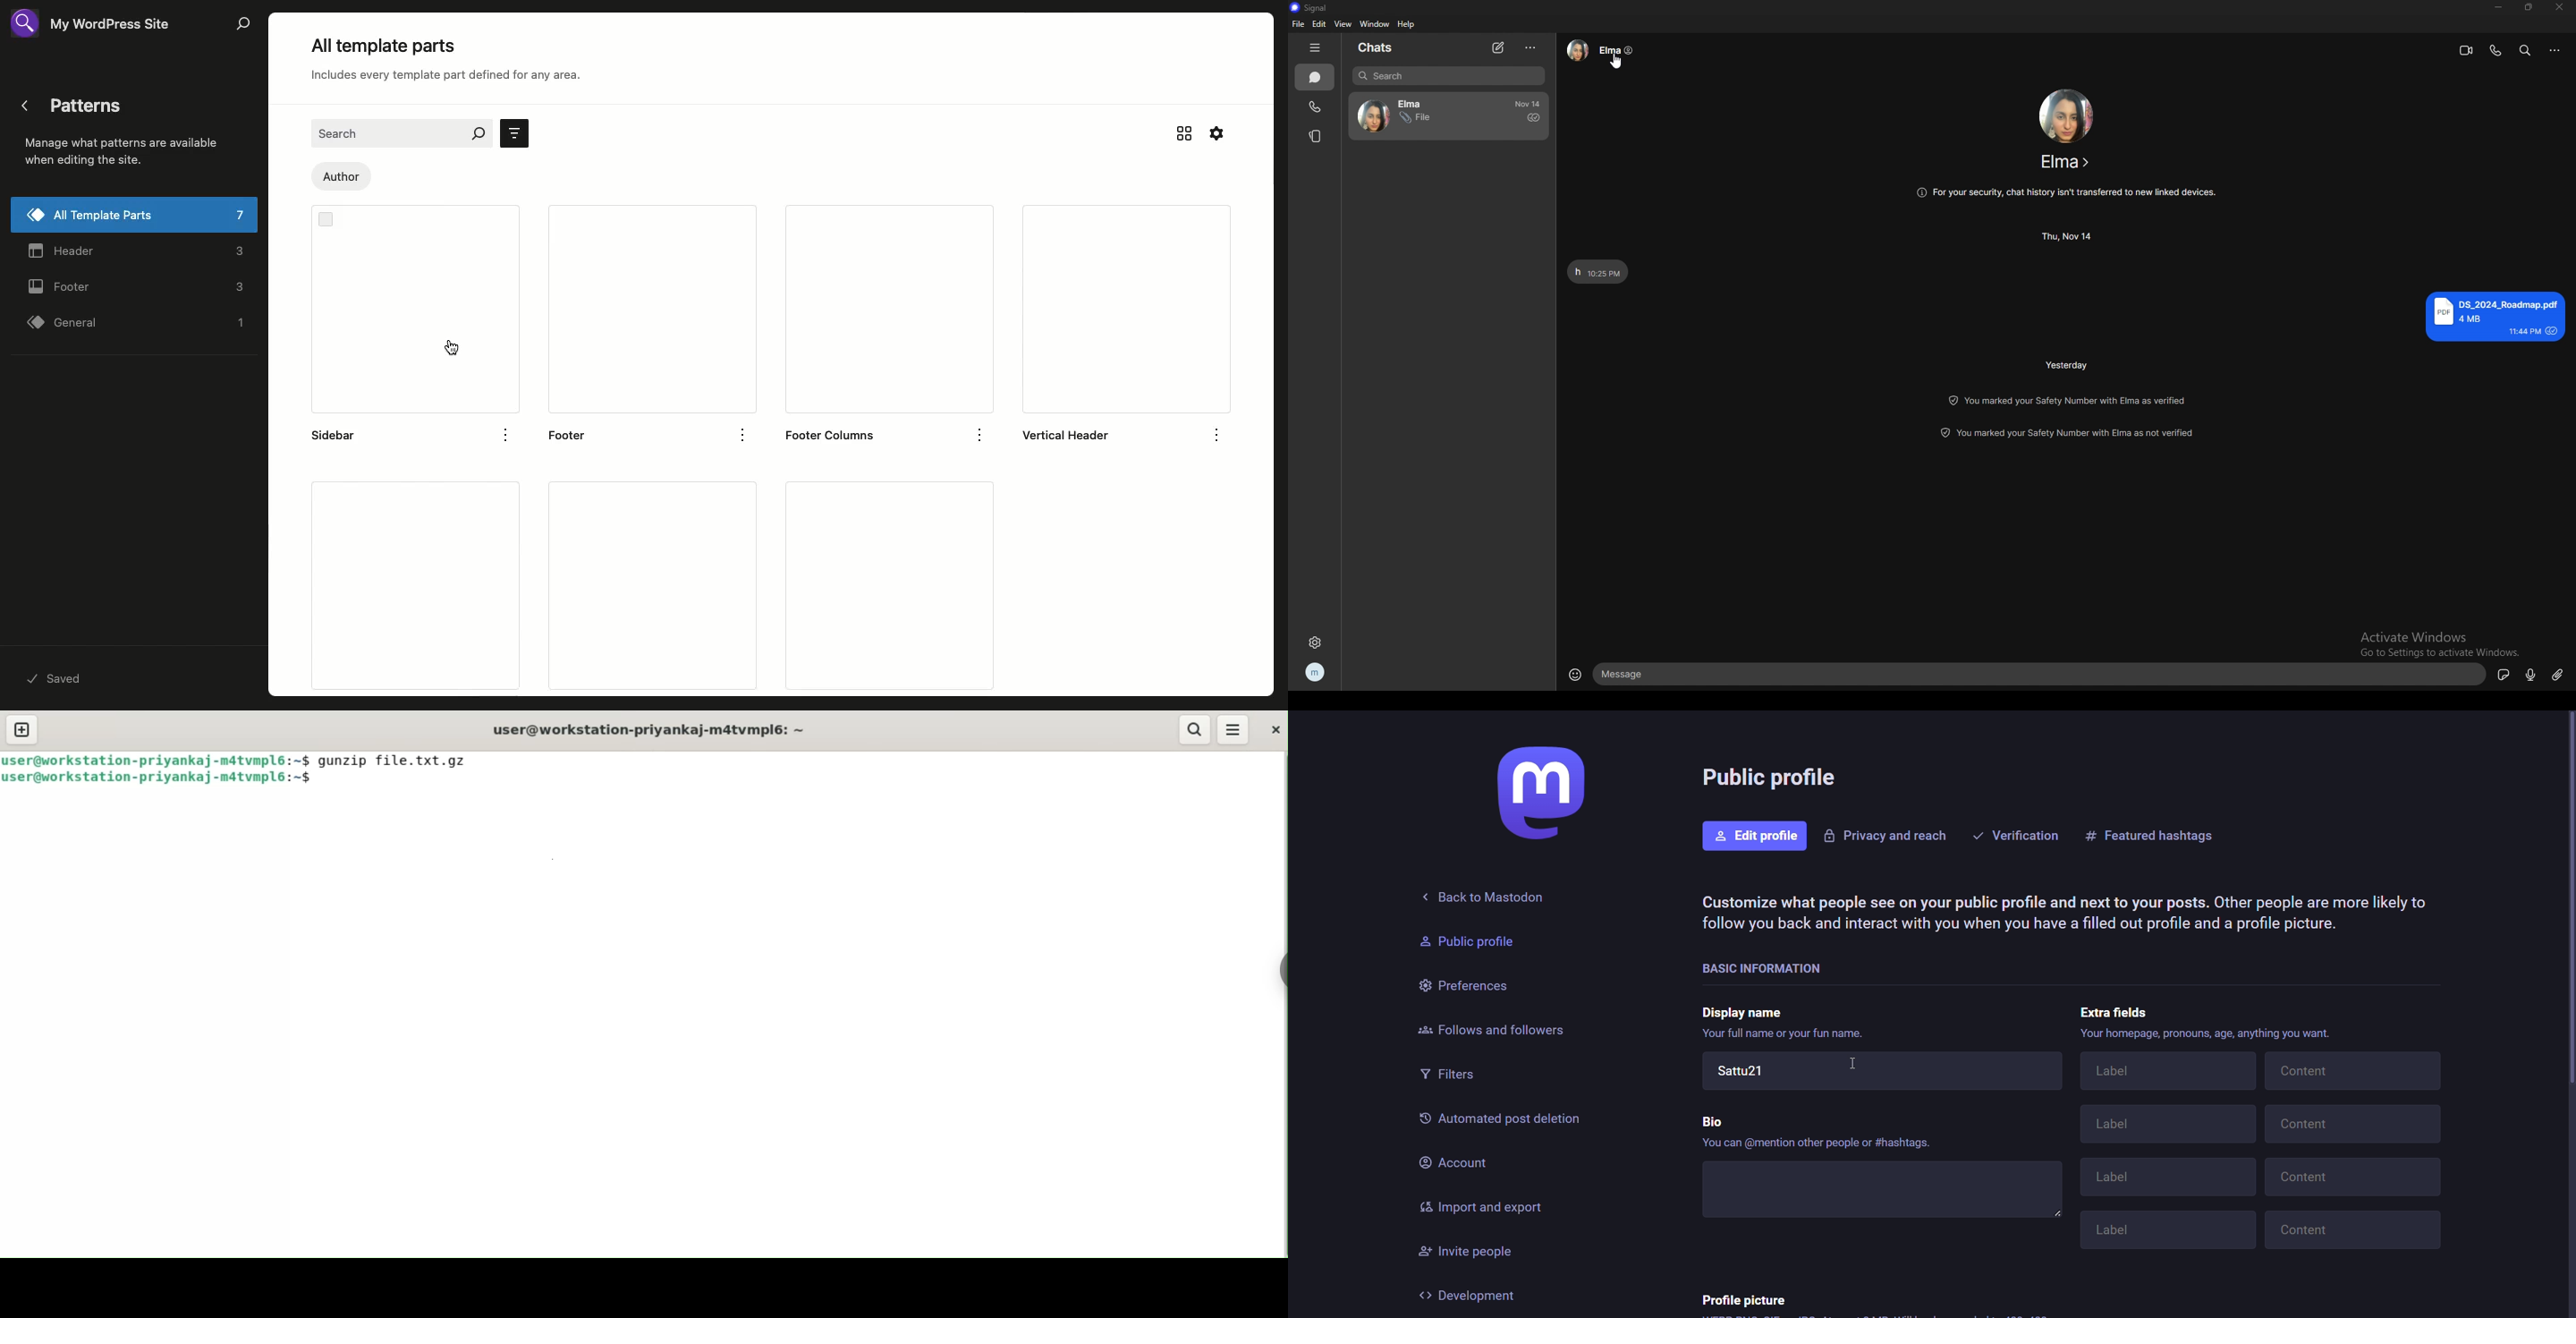 Image resolution: width=2576 pixels, height=1344 pixels. What do you see at coordinates (1313, 9) in the screenshot?
I see `signal` at bounding box center [1313, 9].